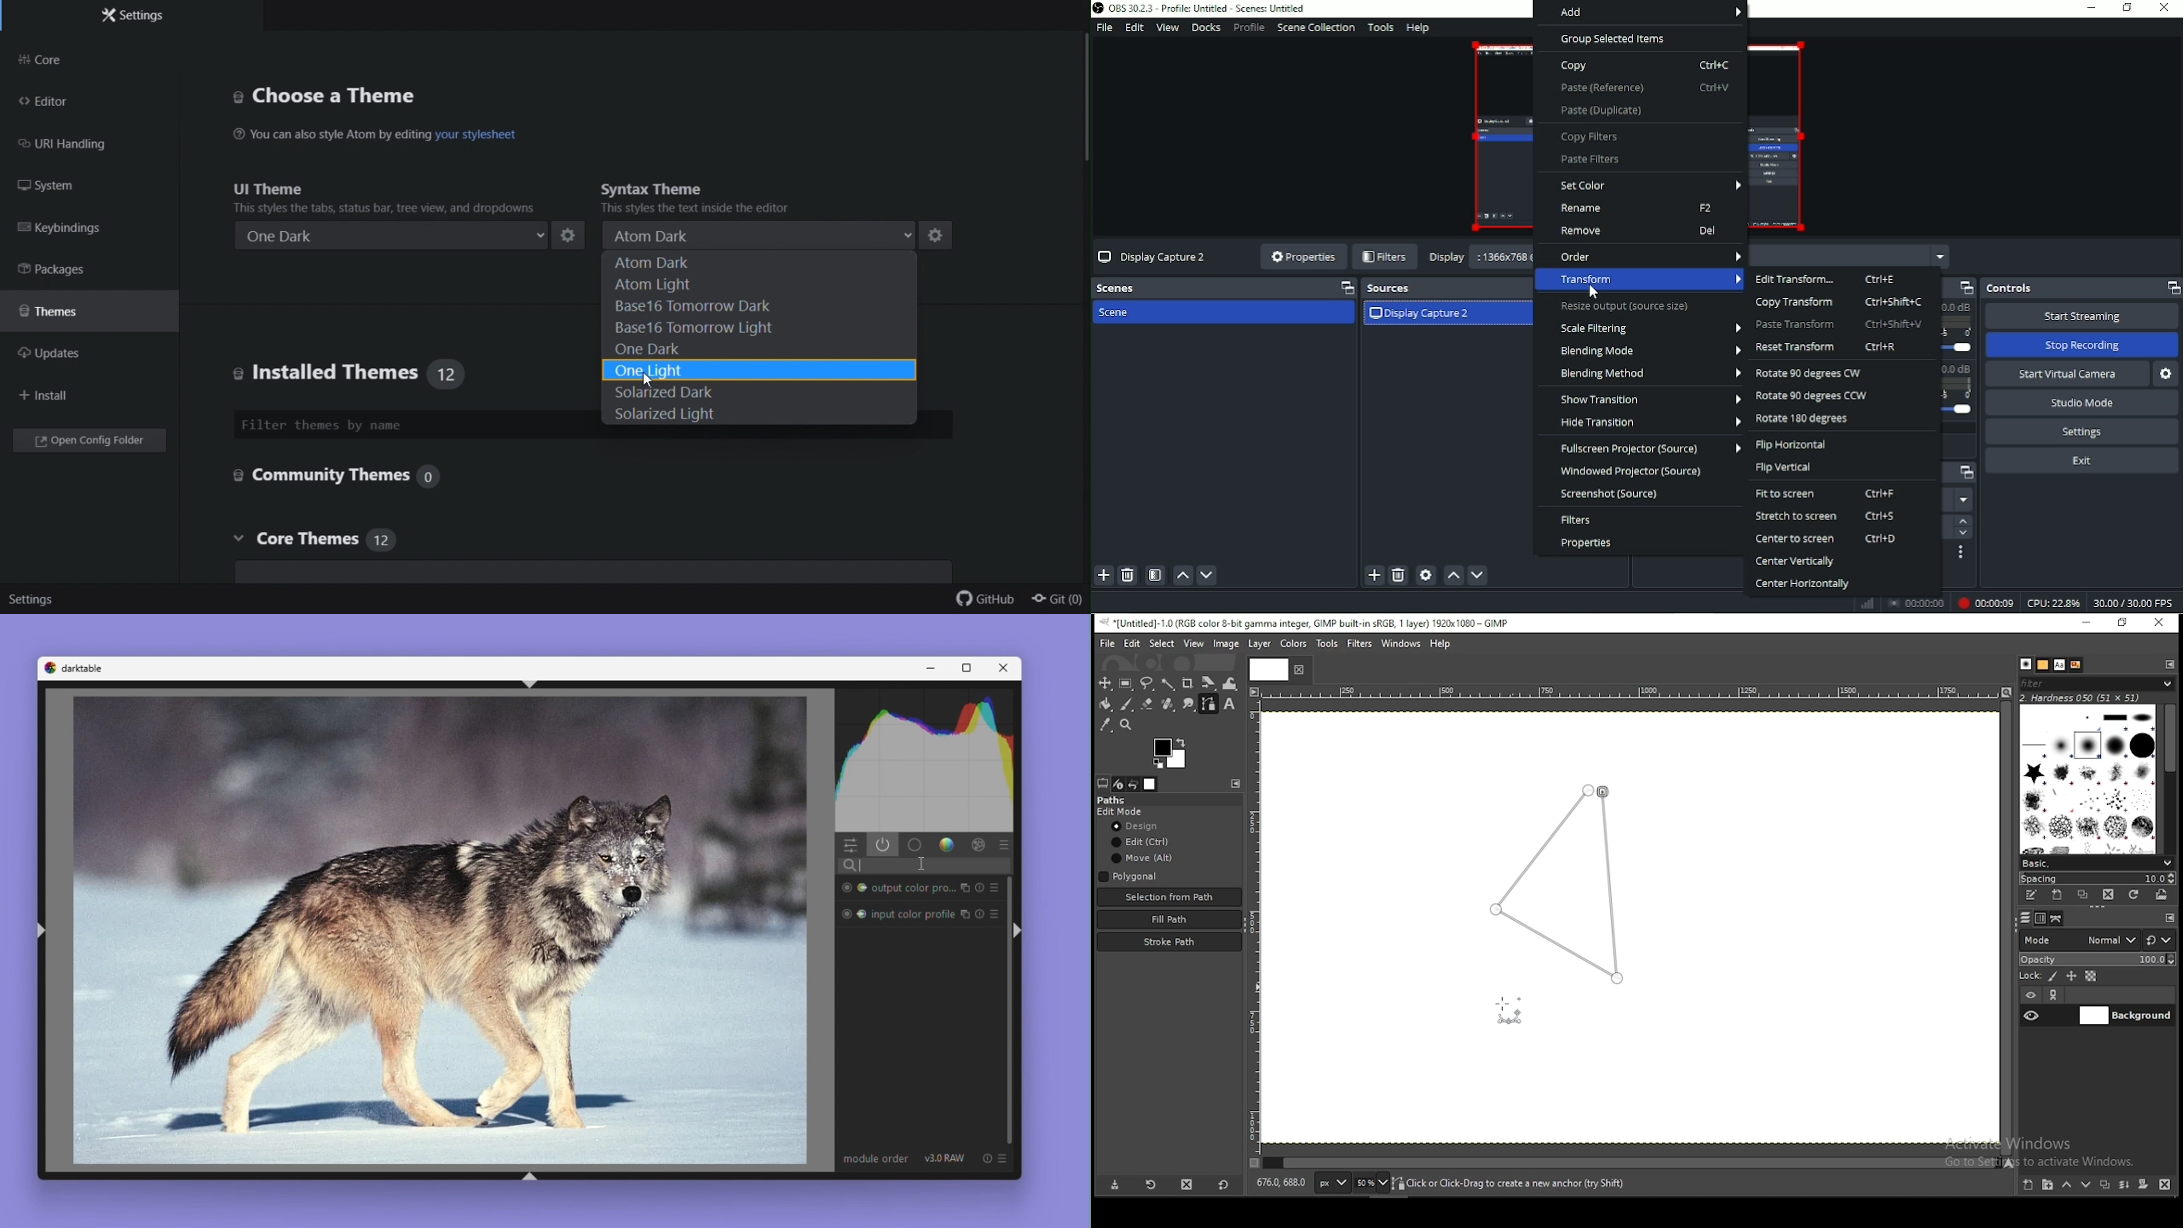 The image size is (2184, 1232). I want to click on Fit to screen, so click(1828, 494).